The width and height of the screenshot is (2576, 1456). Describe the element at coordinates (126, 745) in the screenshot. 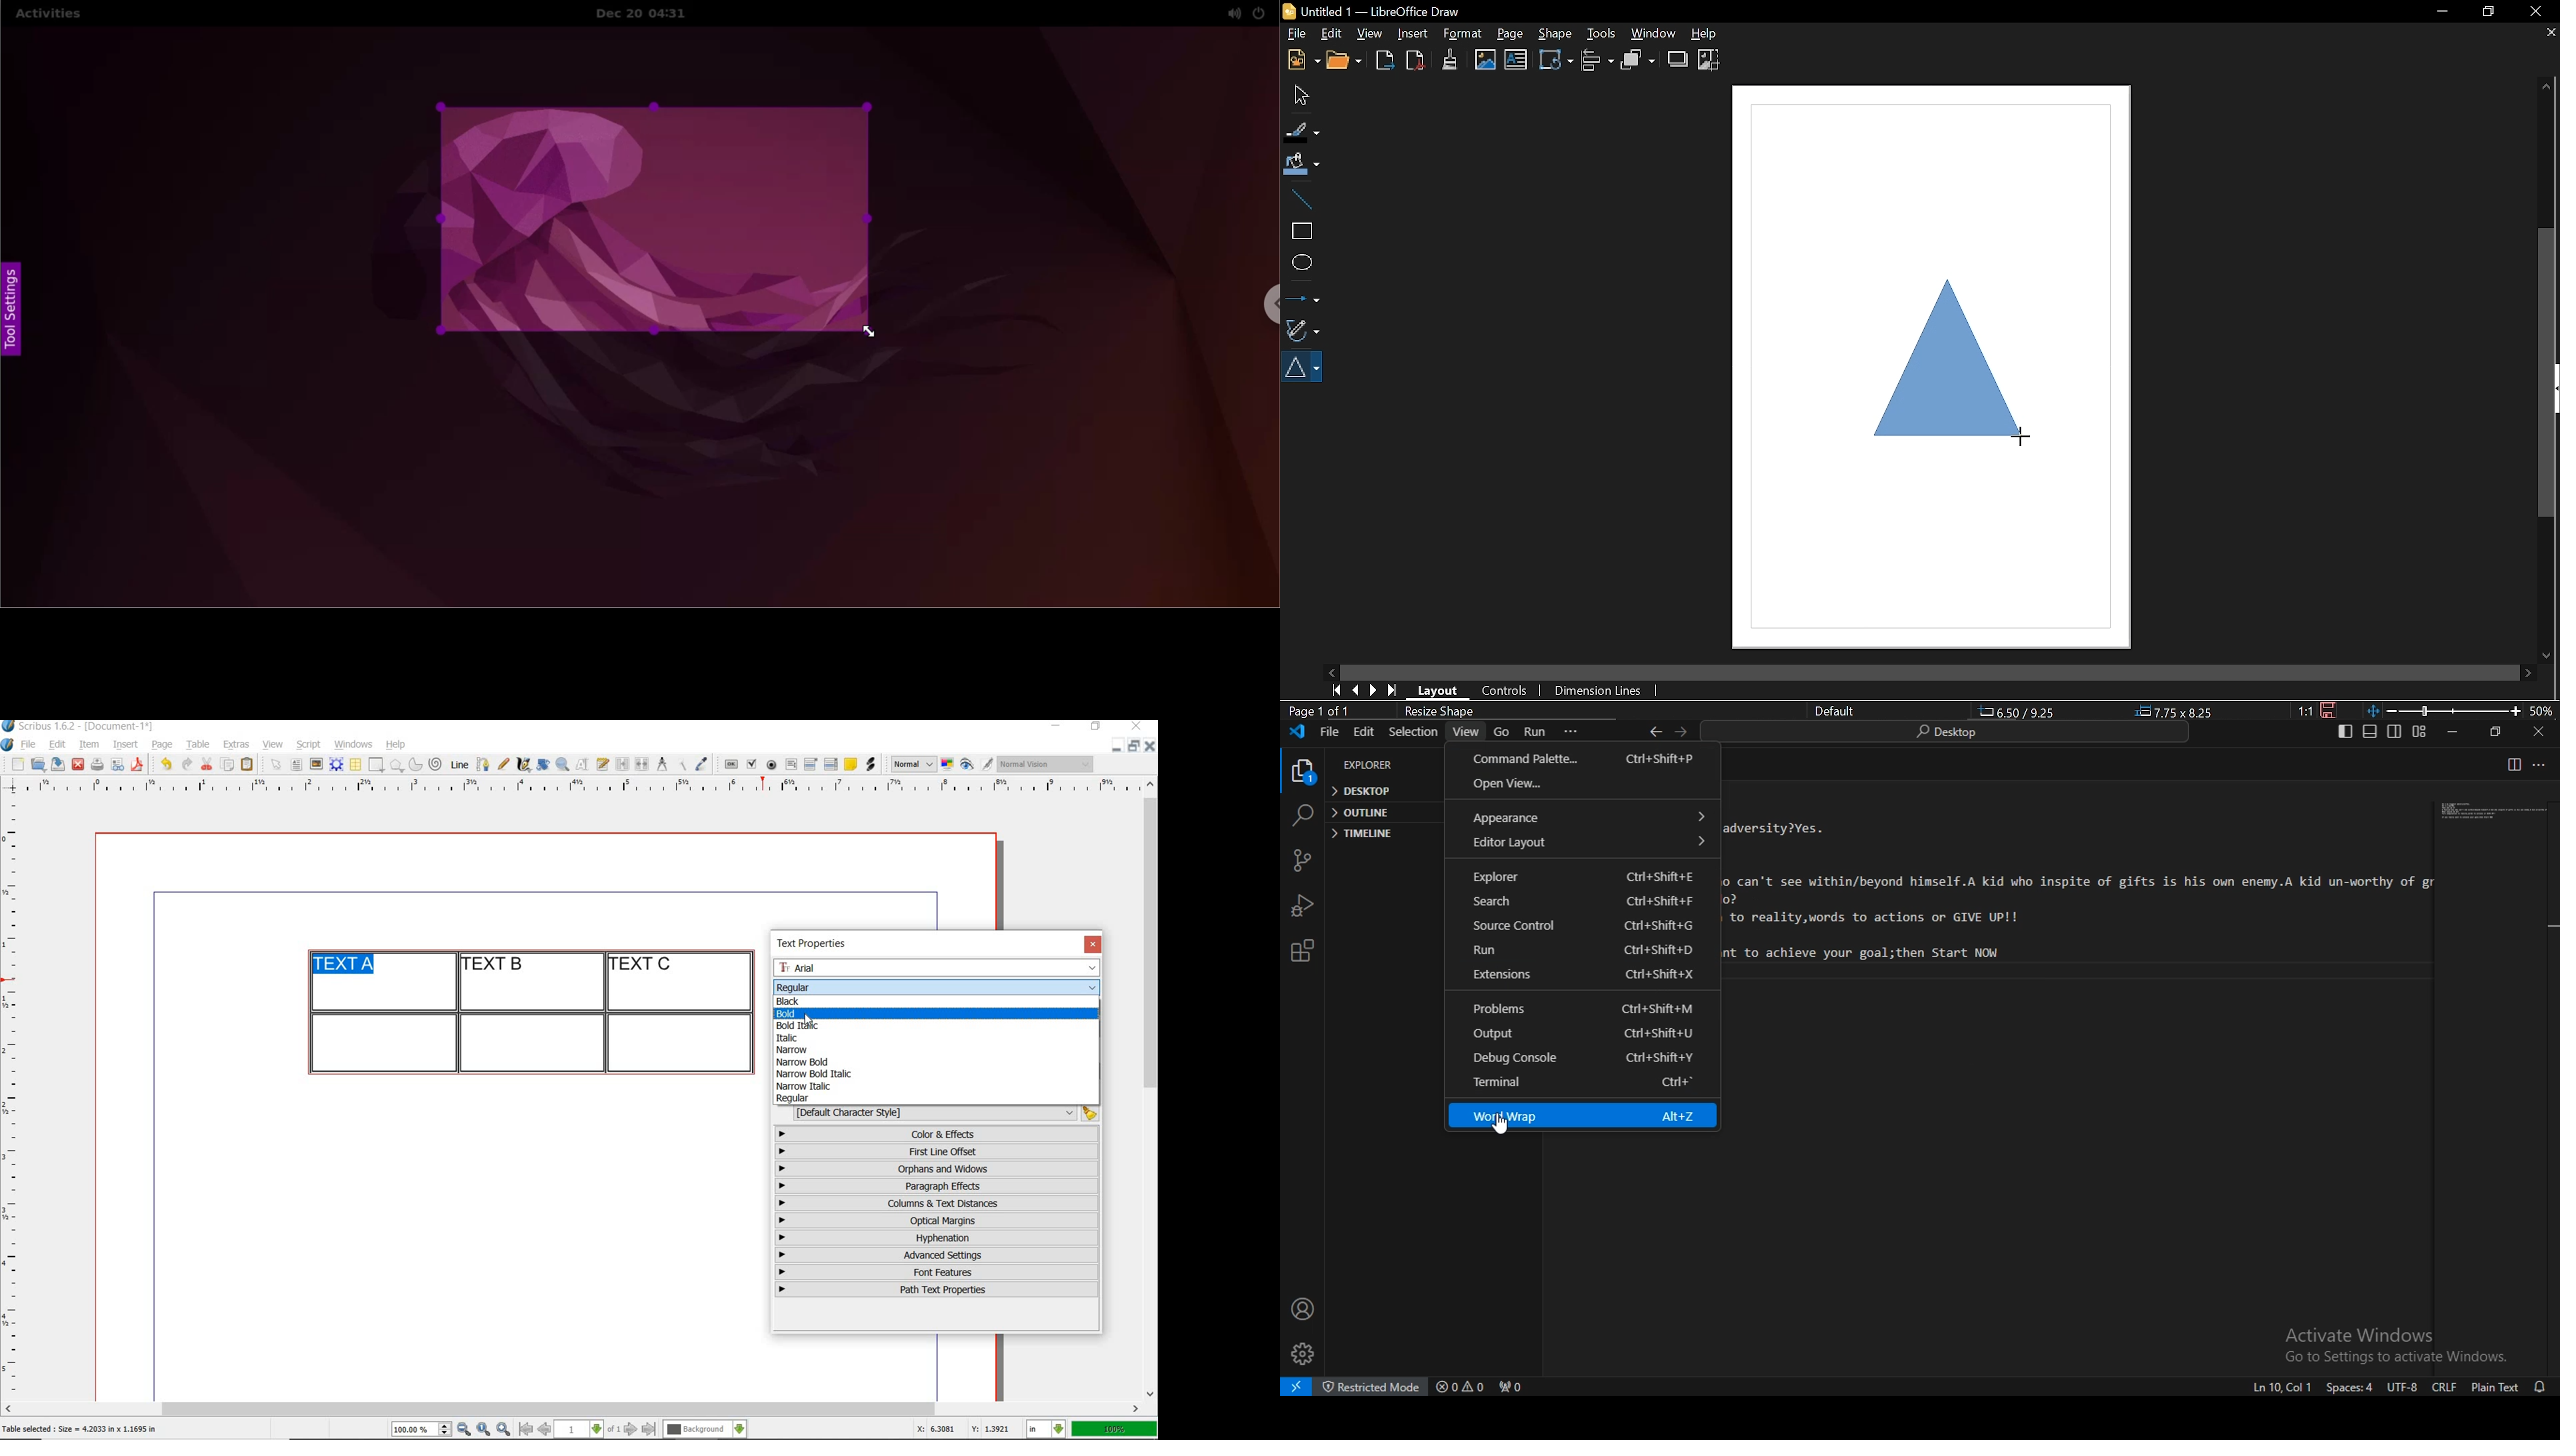

I see `insert` at that location.